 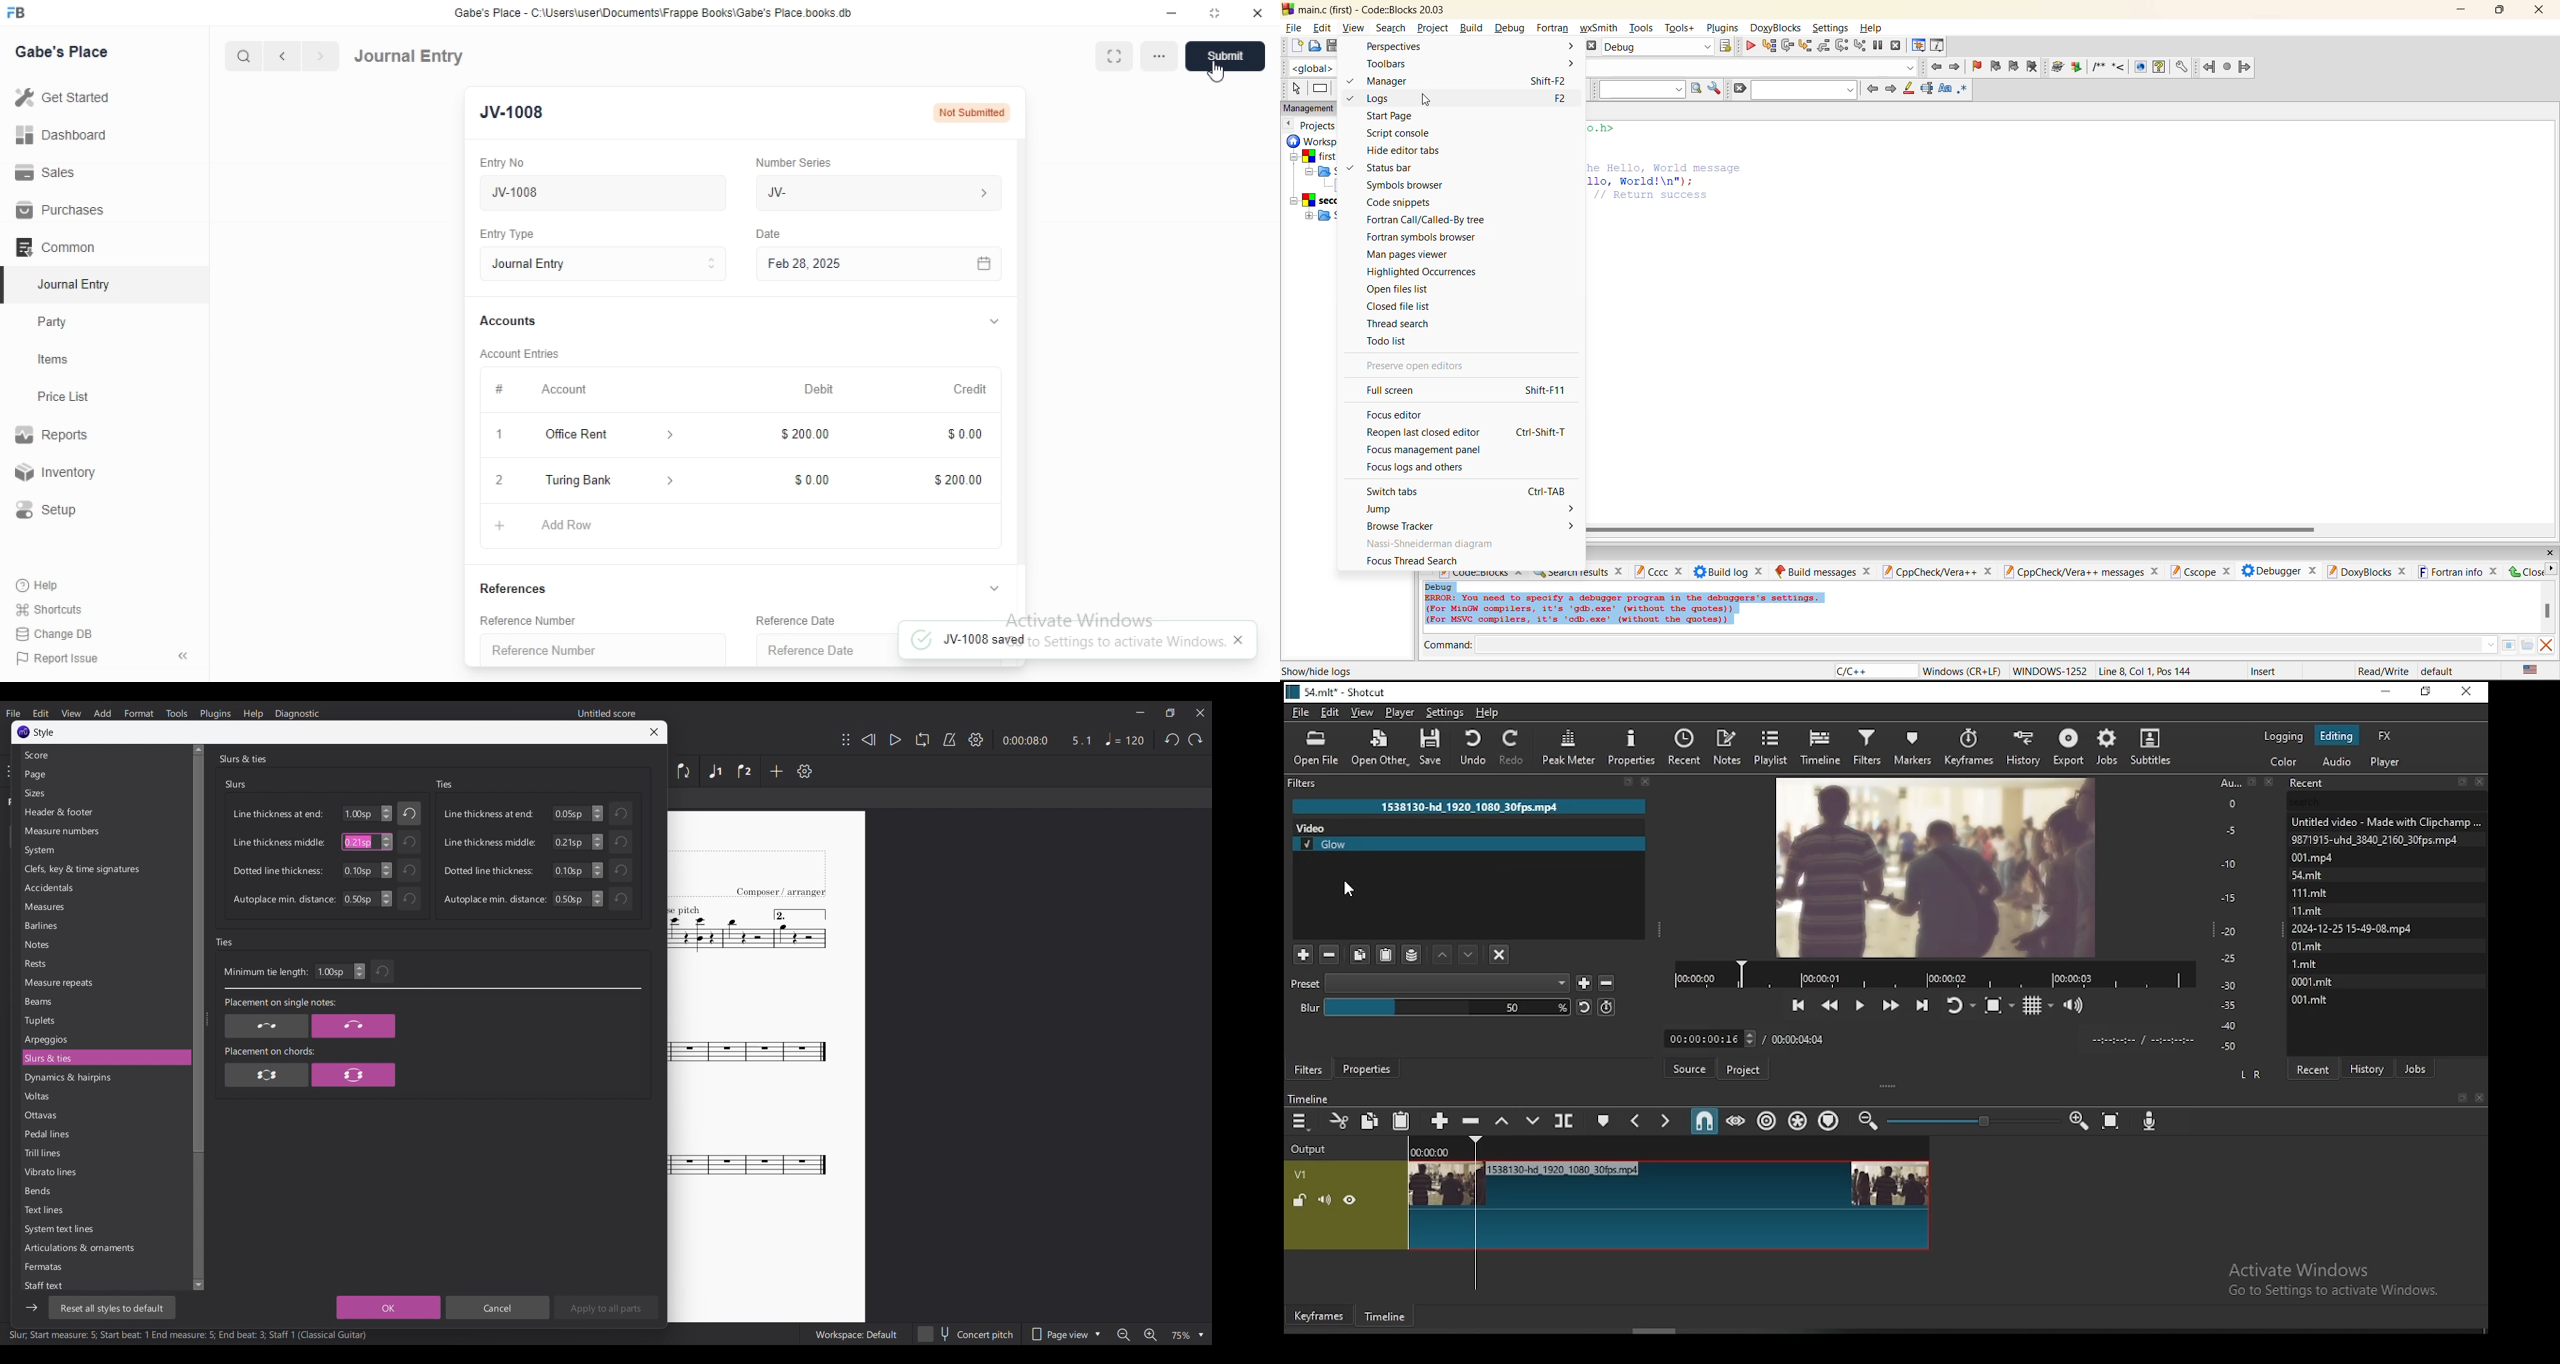 What do you see at coordinates (1355, 826) in the screenshot?
I see `video` at bounding box center [1355, 826].